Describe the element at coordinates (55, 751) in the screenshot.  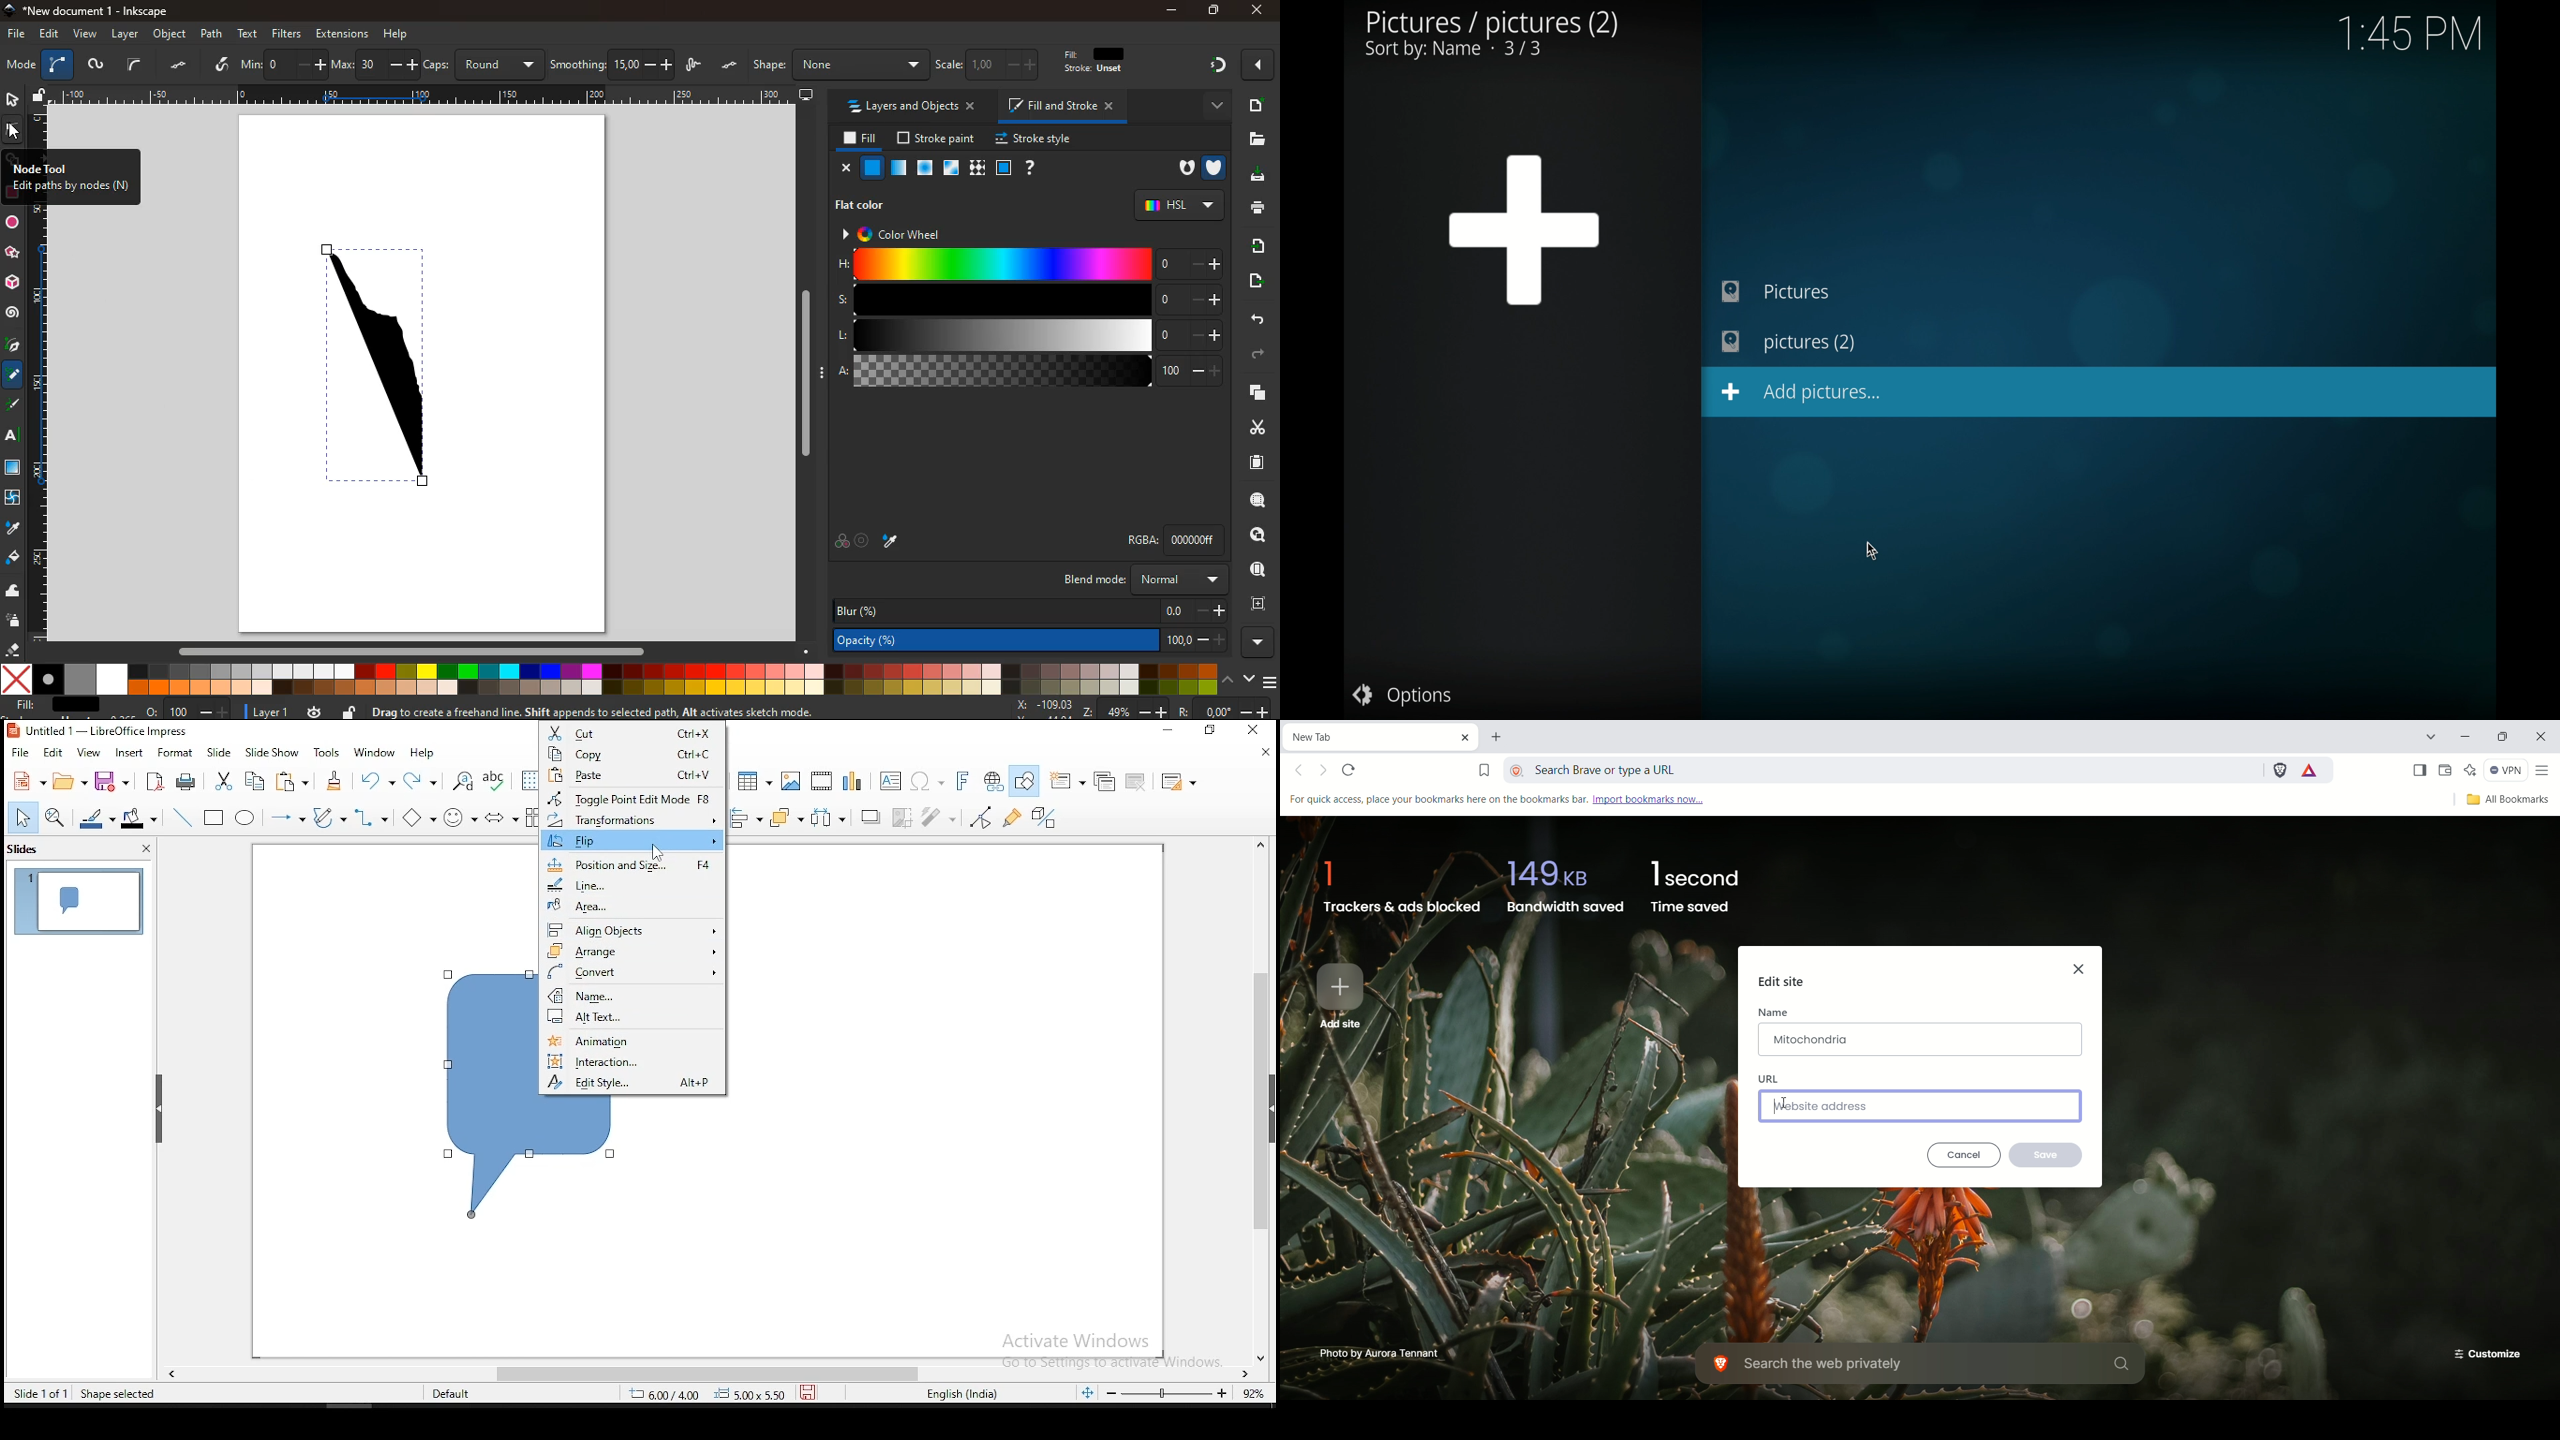
I see `edit` at that location.